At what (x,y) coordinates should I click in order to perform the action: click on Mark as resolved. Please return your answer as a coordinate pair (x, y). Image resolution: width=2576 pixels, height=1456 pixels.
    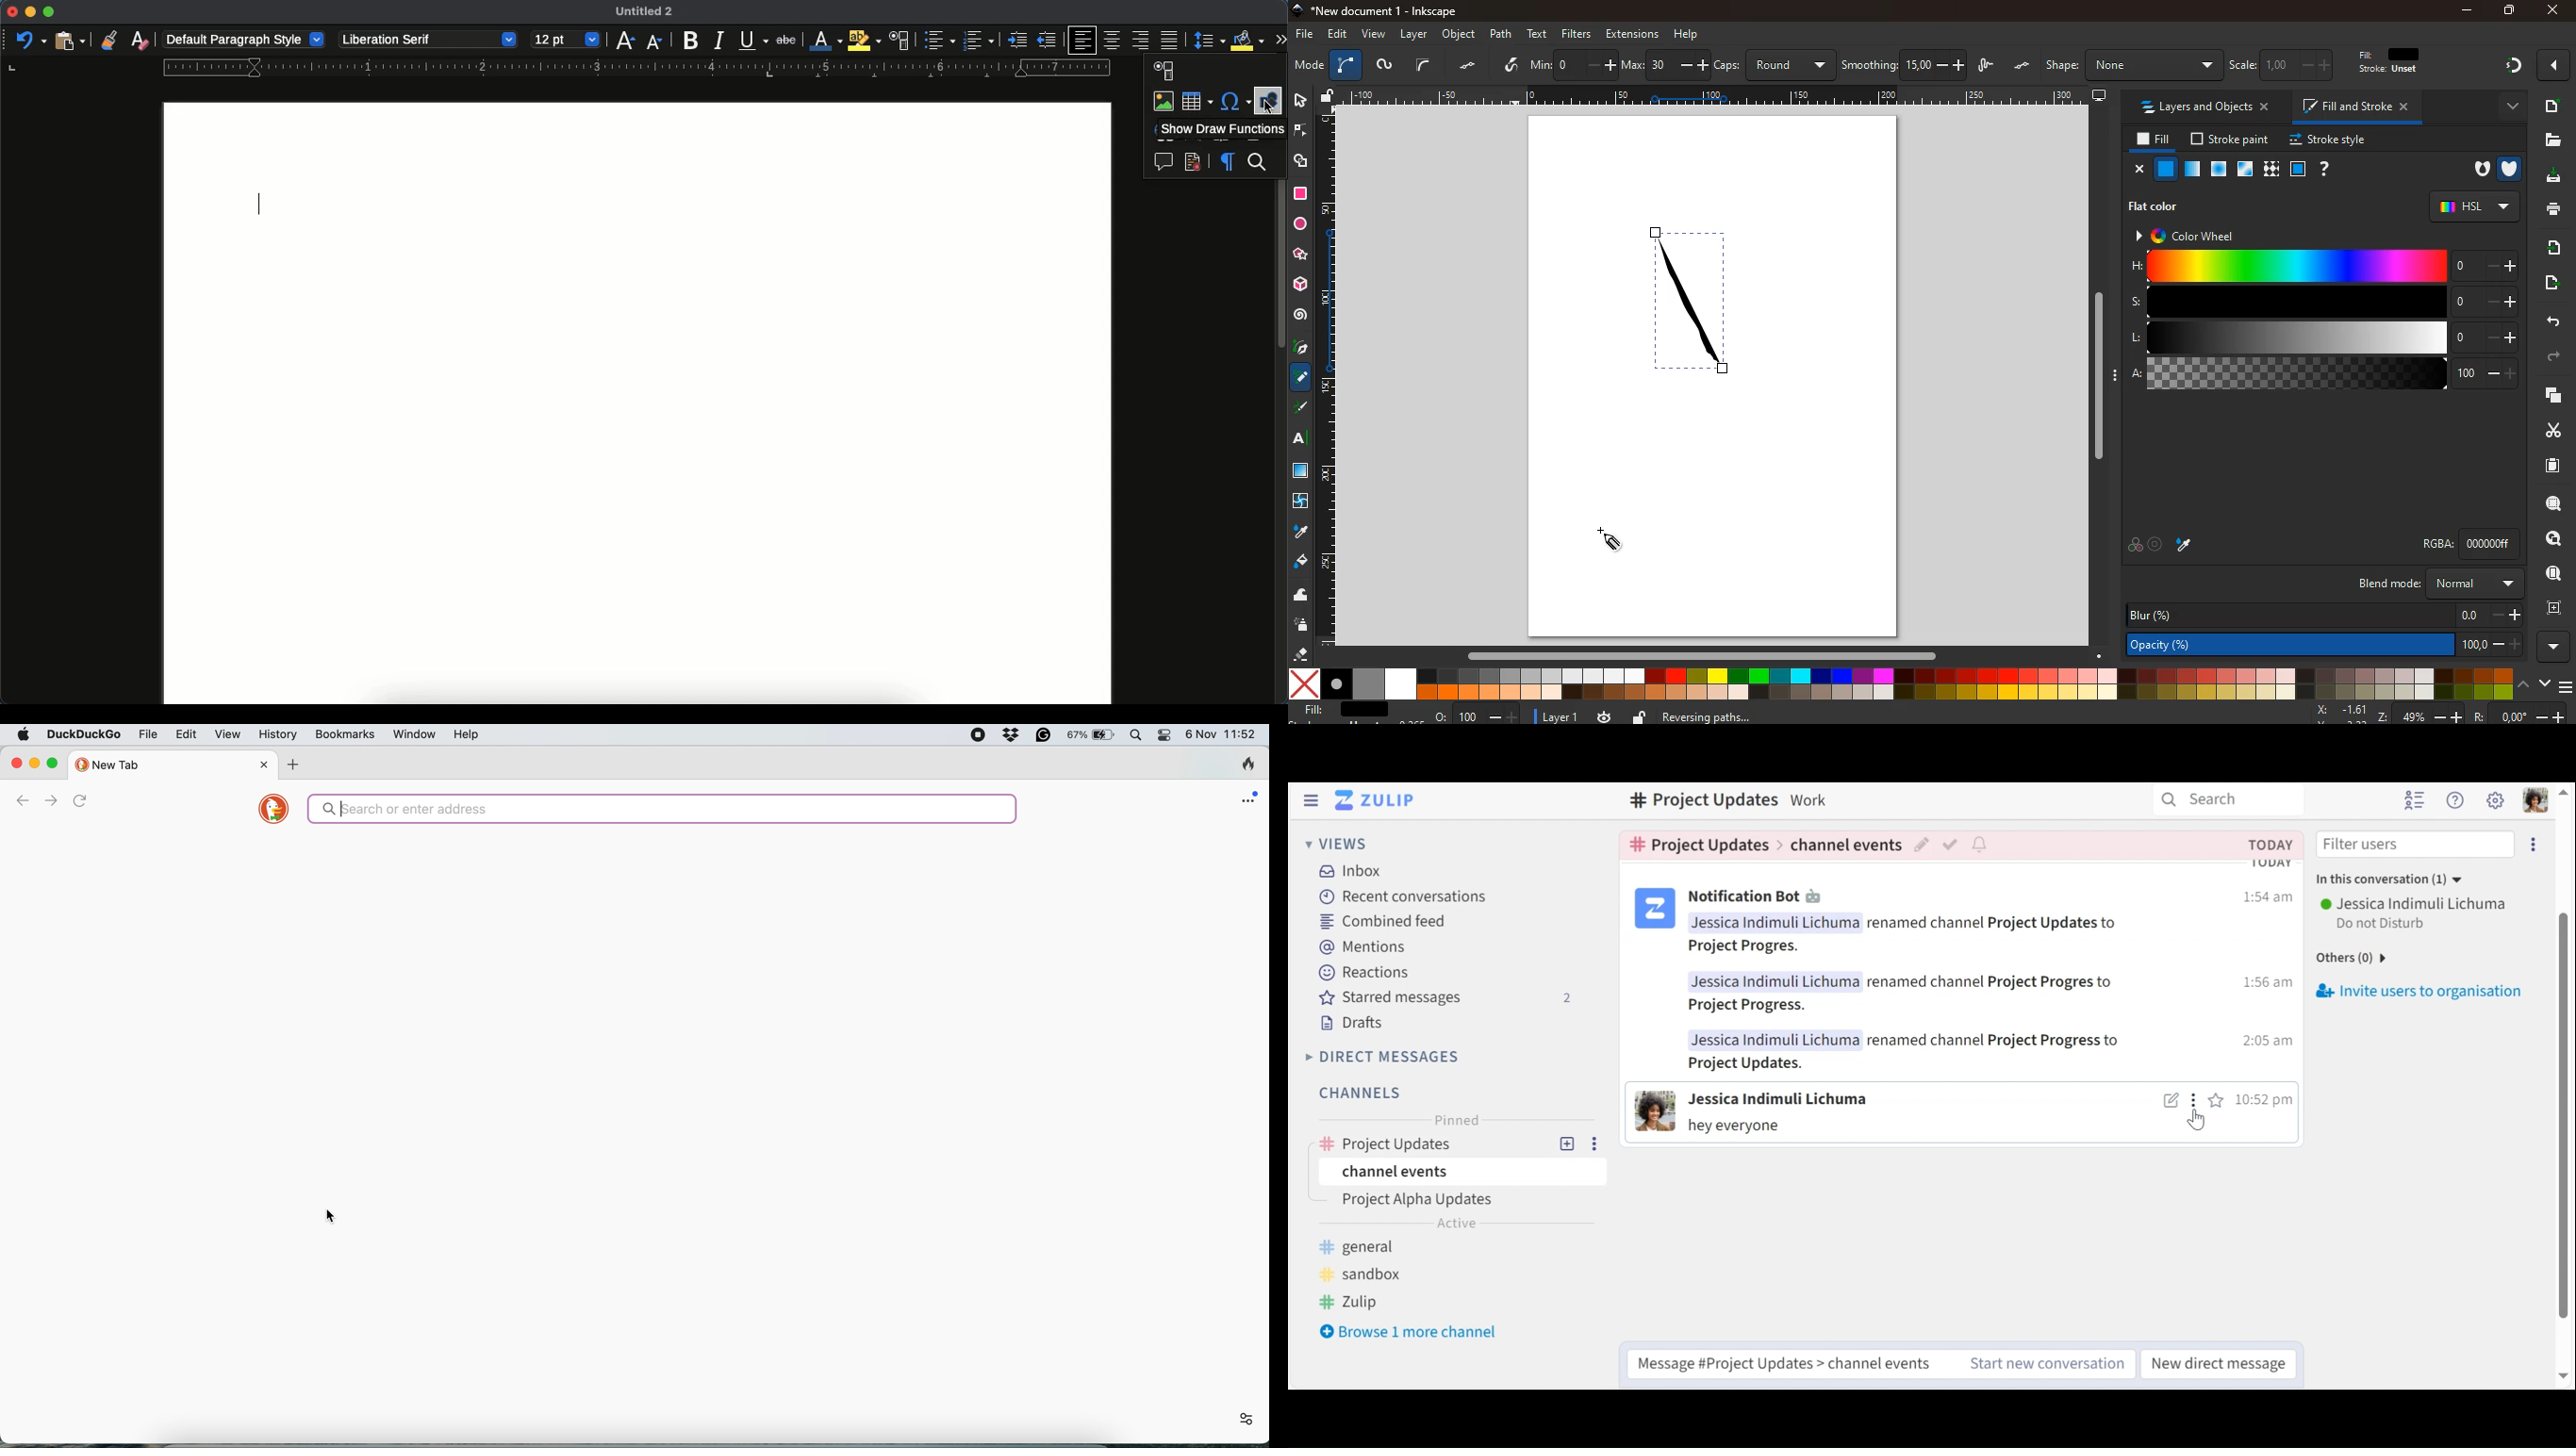
    Looking at the image, I should click on (1952, 844).